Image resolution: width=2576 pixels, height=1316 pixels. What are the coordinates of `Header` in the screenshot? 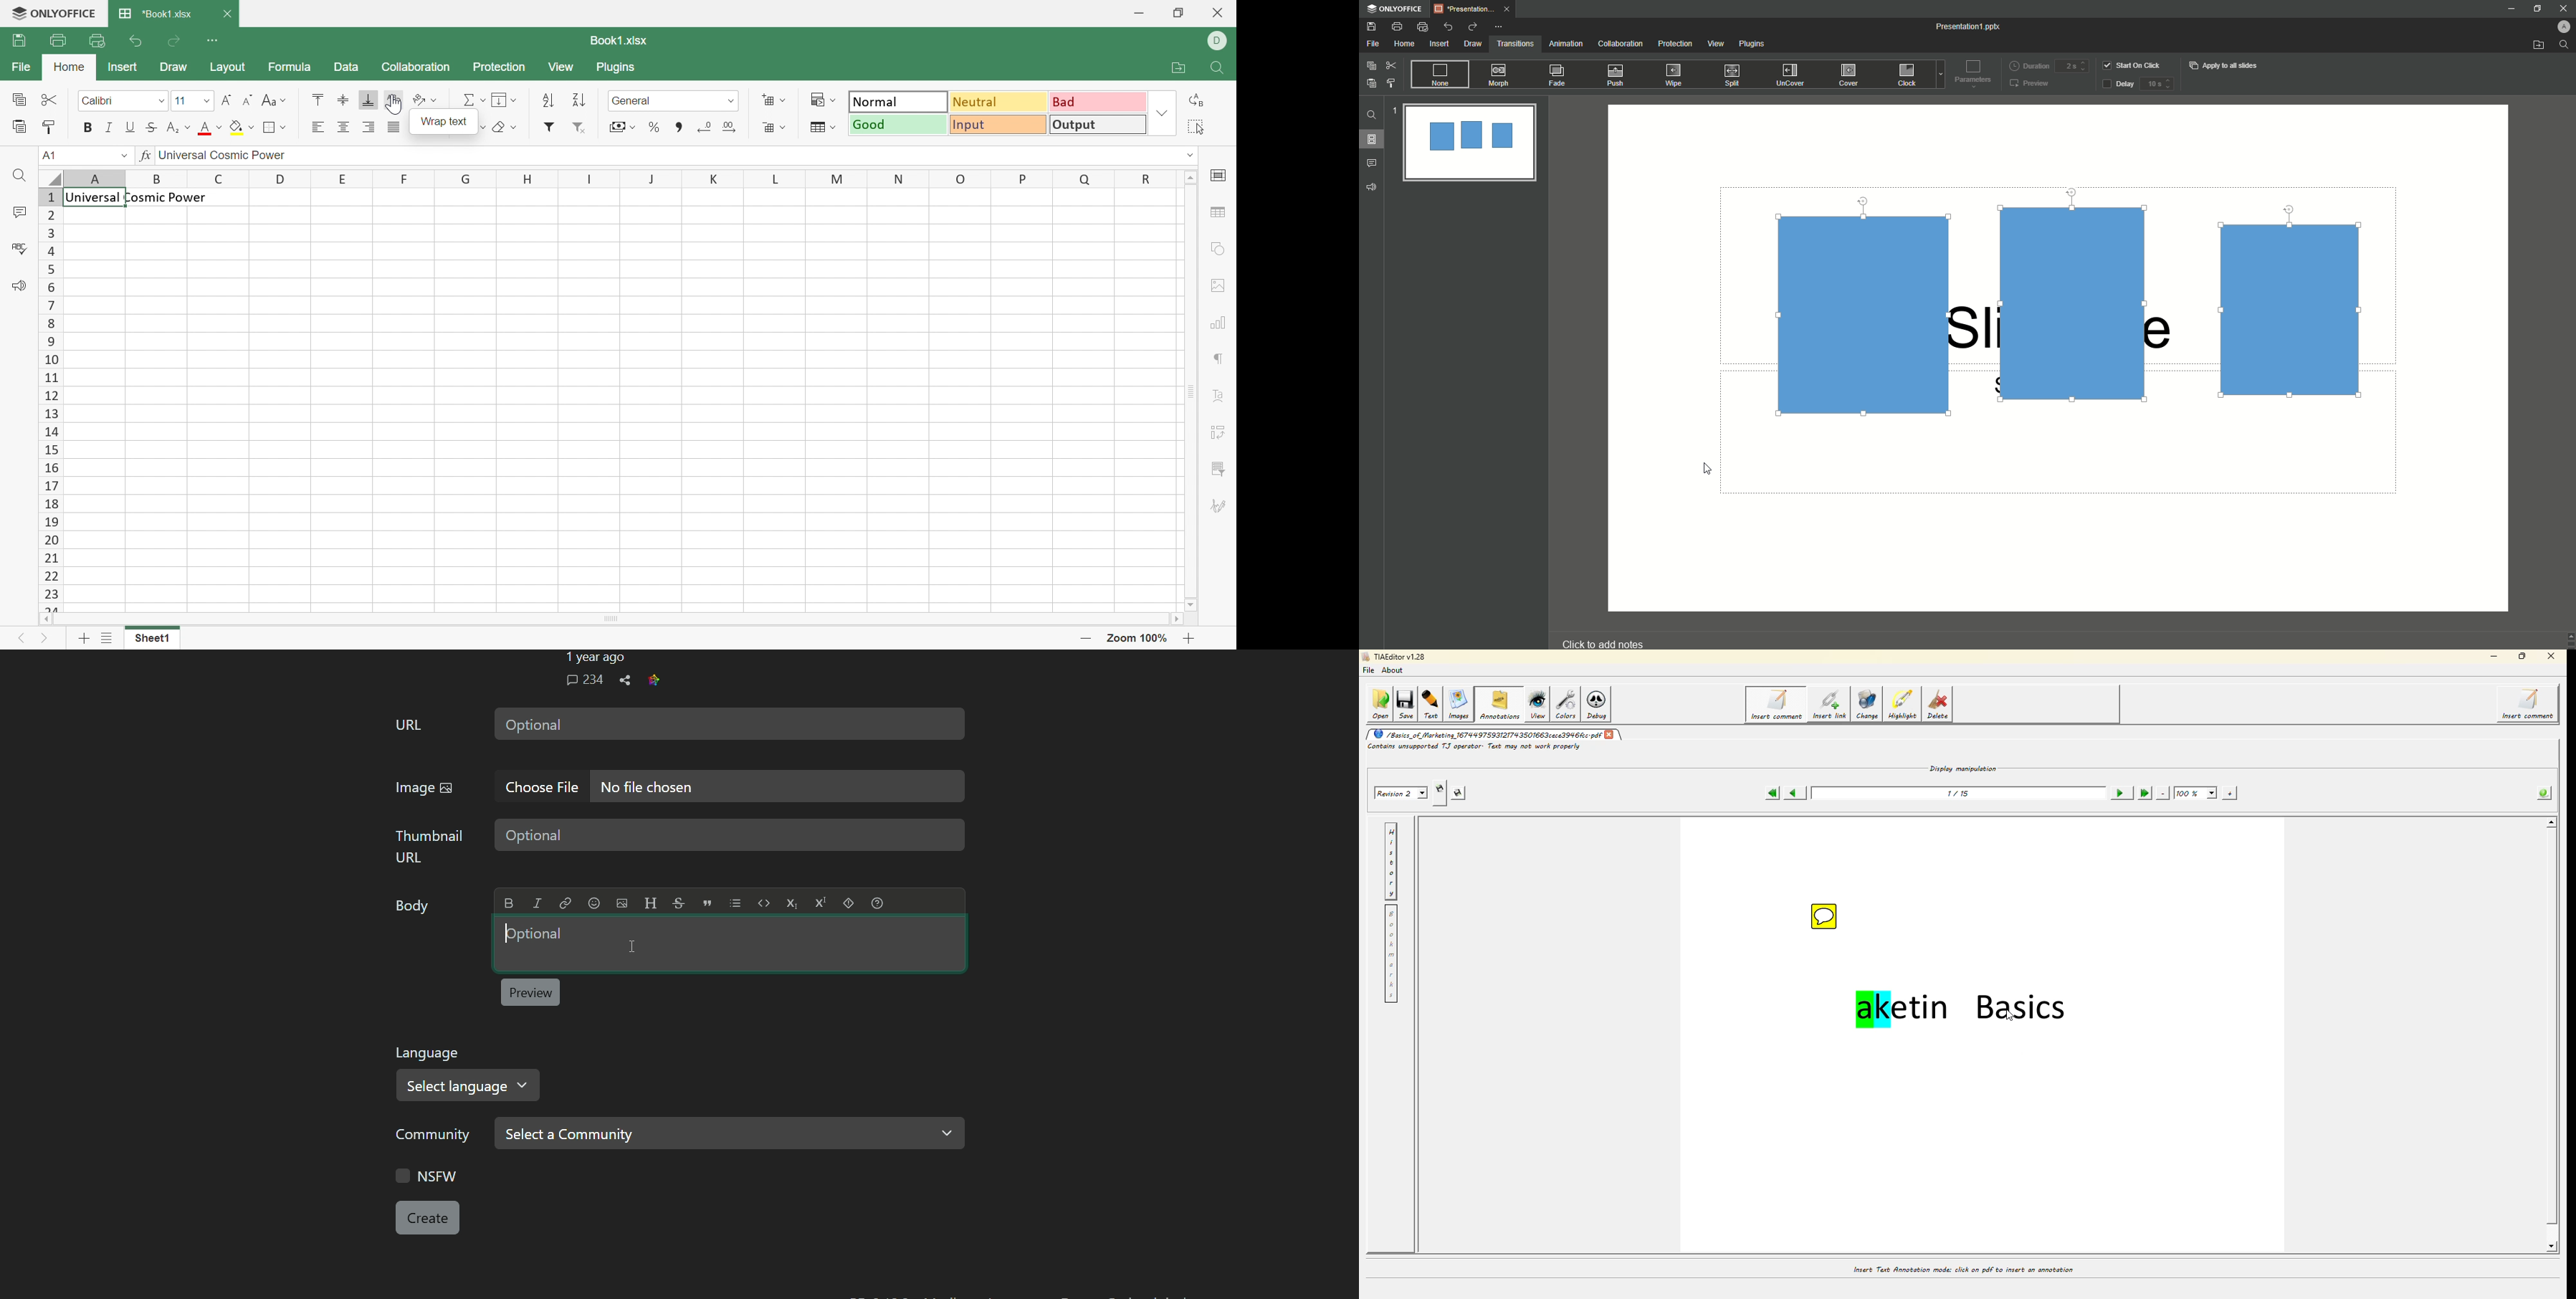 It's located at (650, 903).